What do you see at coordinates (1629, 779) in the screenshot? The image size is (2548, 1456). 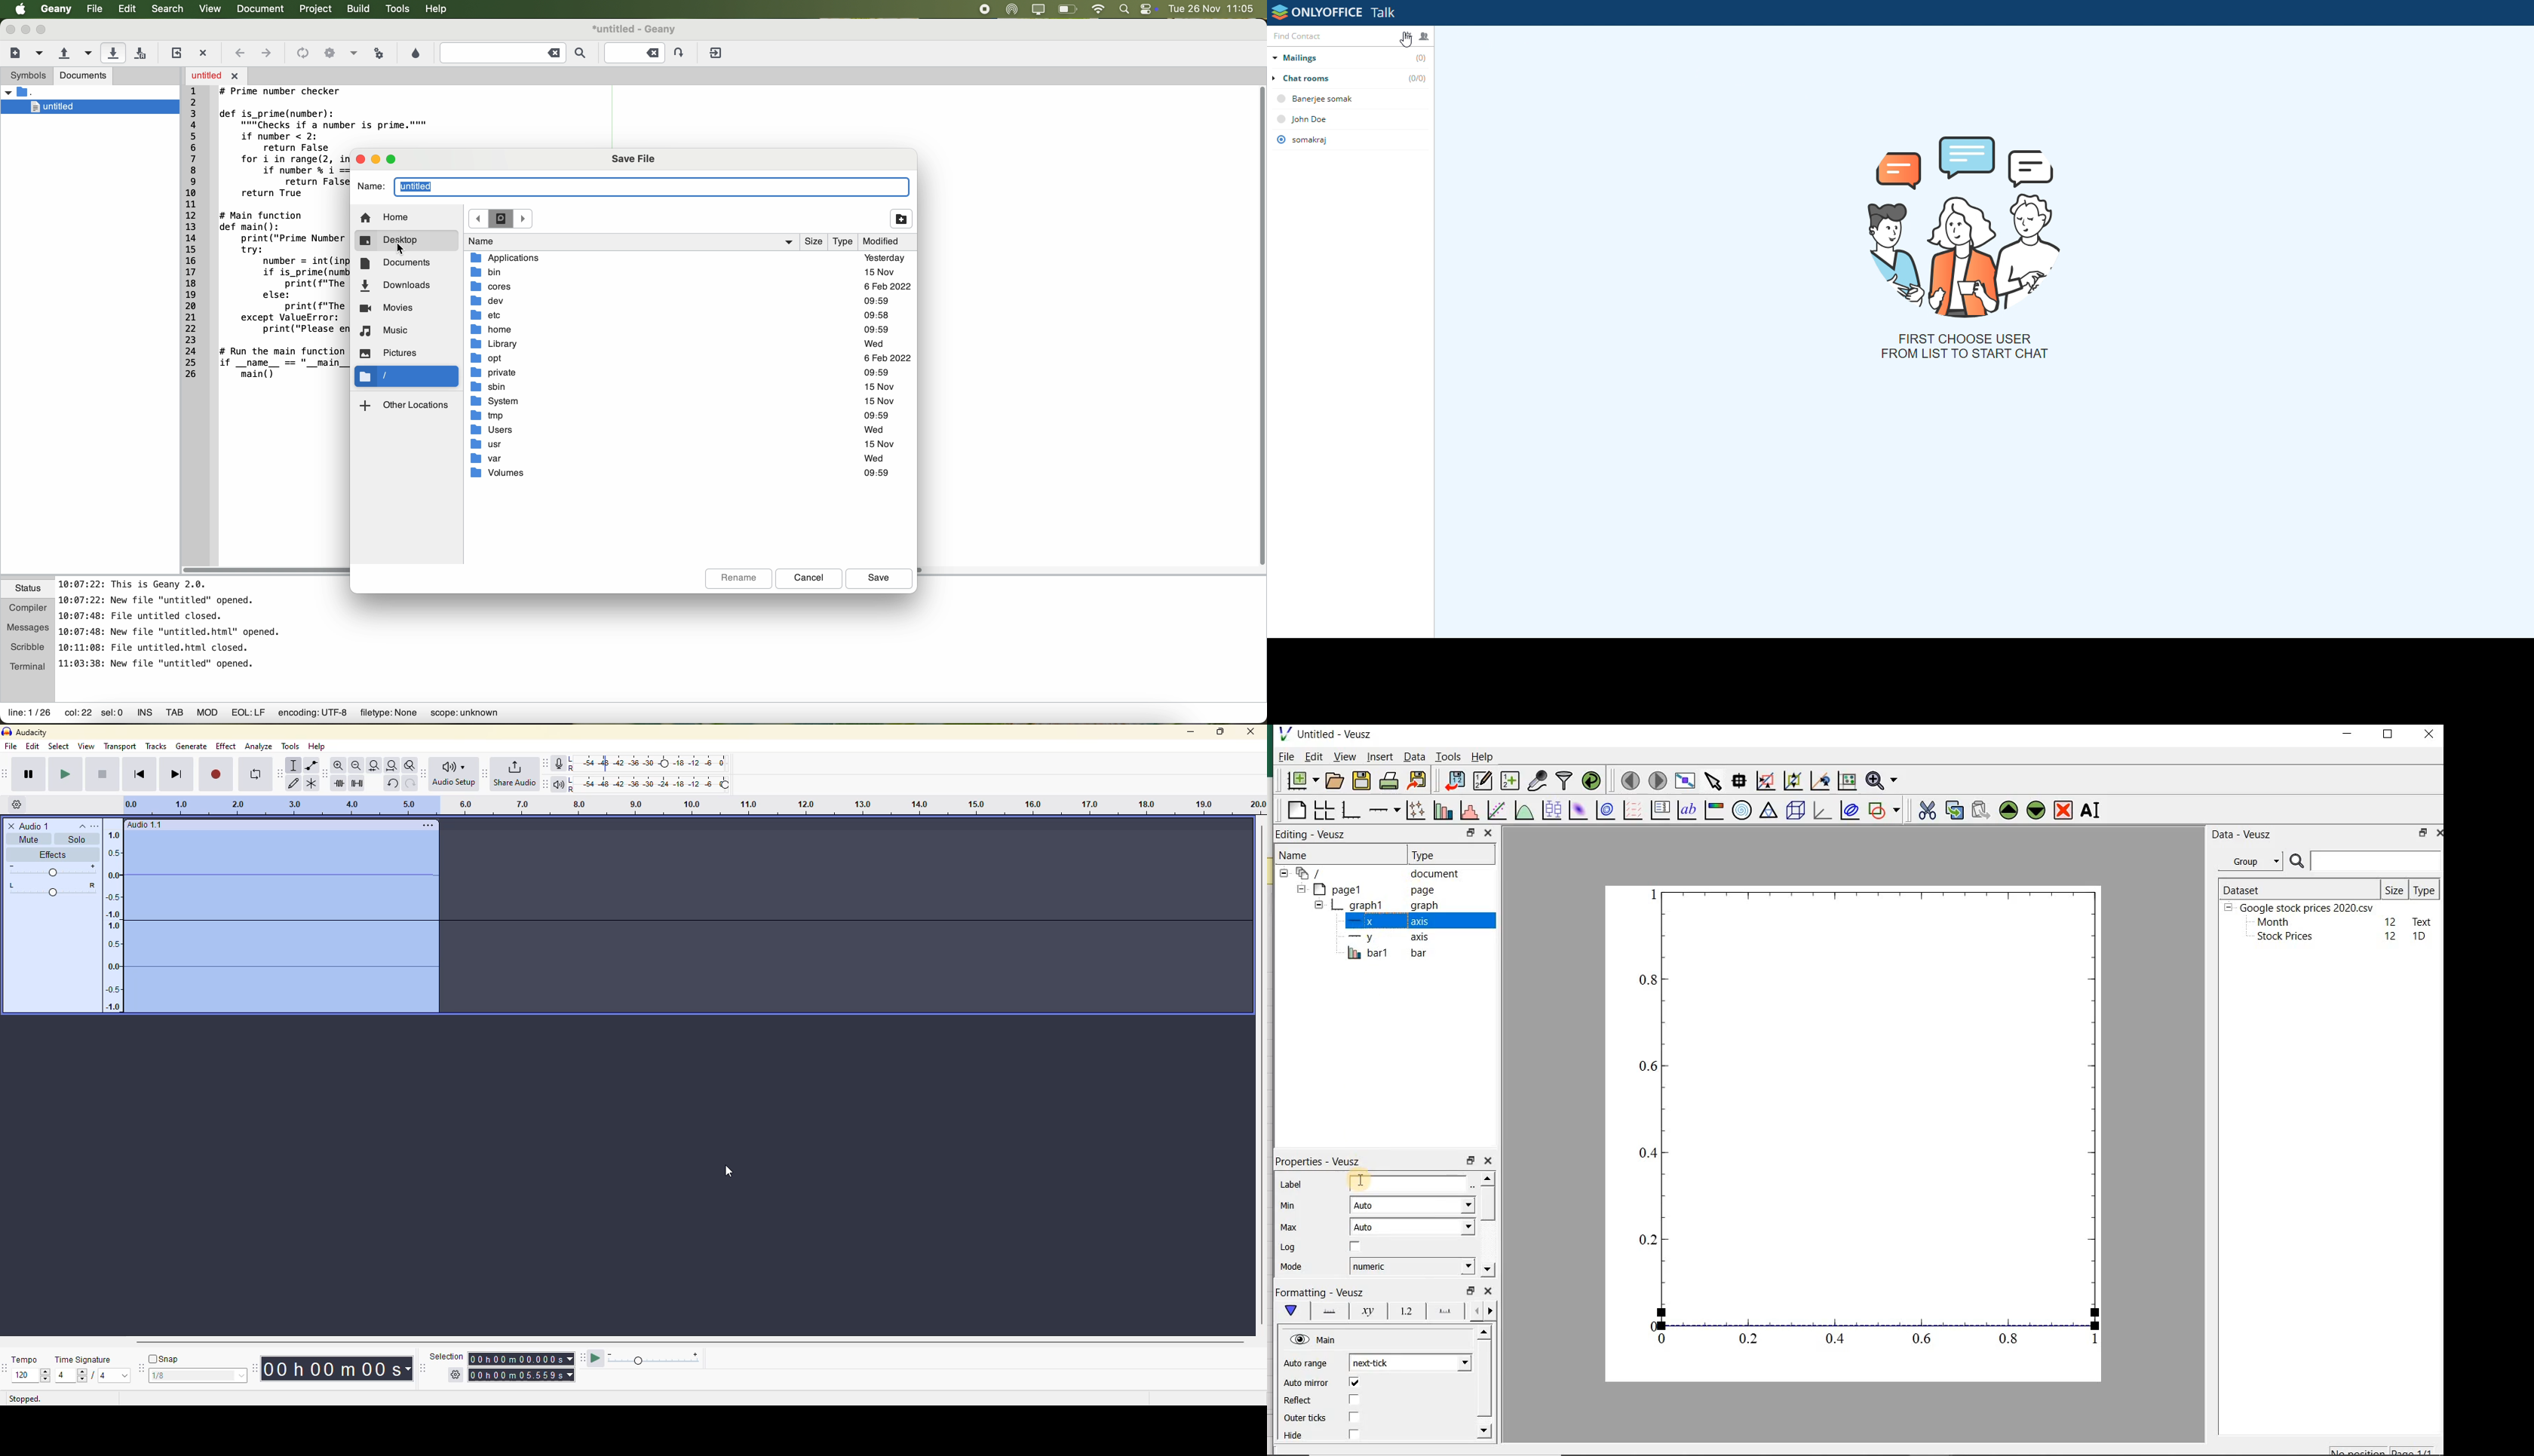 I see `move to the previous page` at bounding box center [1629, 779].